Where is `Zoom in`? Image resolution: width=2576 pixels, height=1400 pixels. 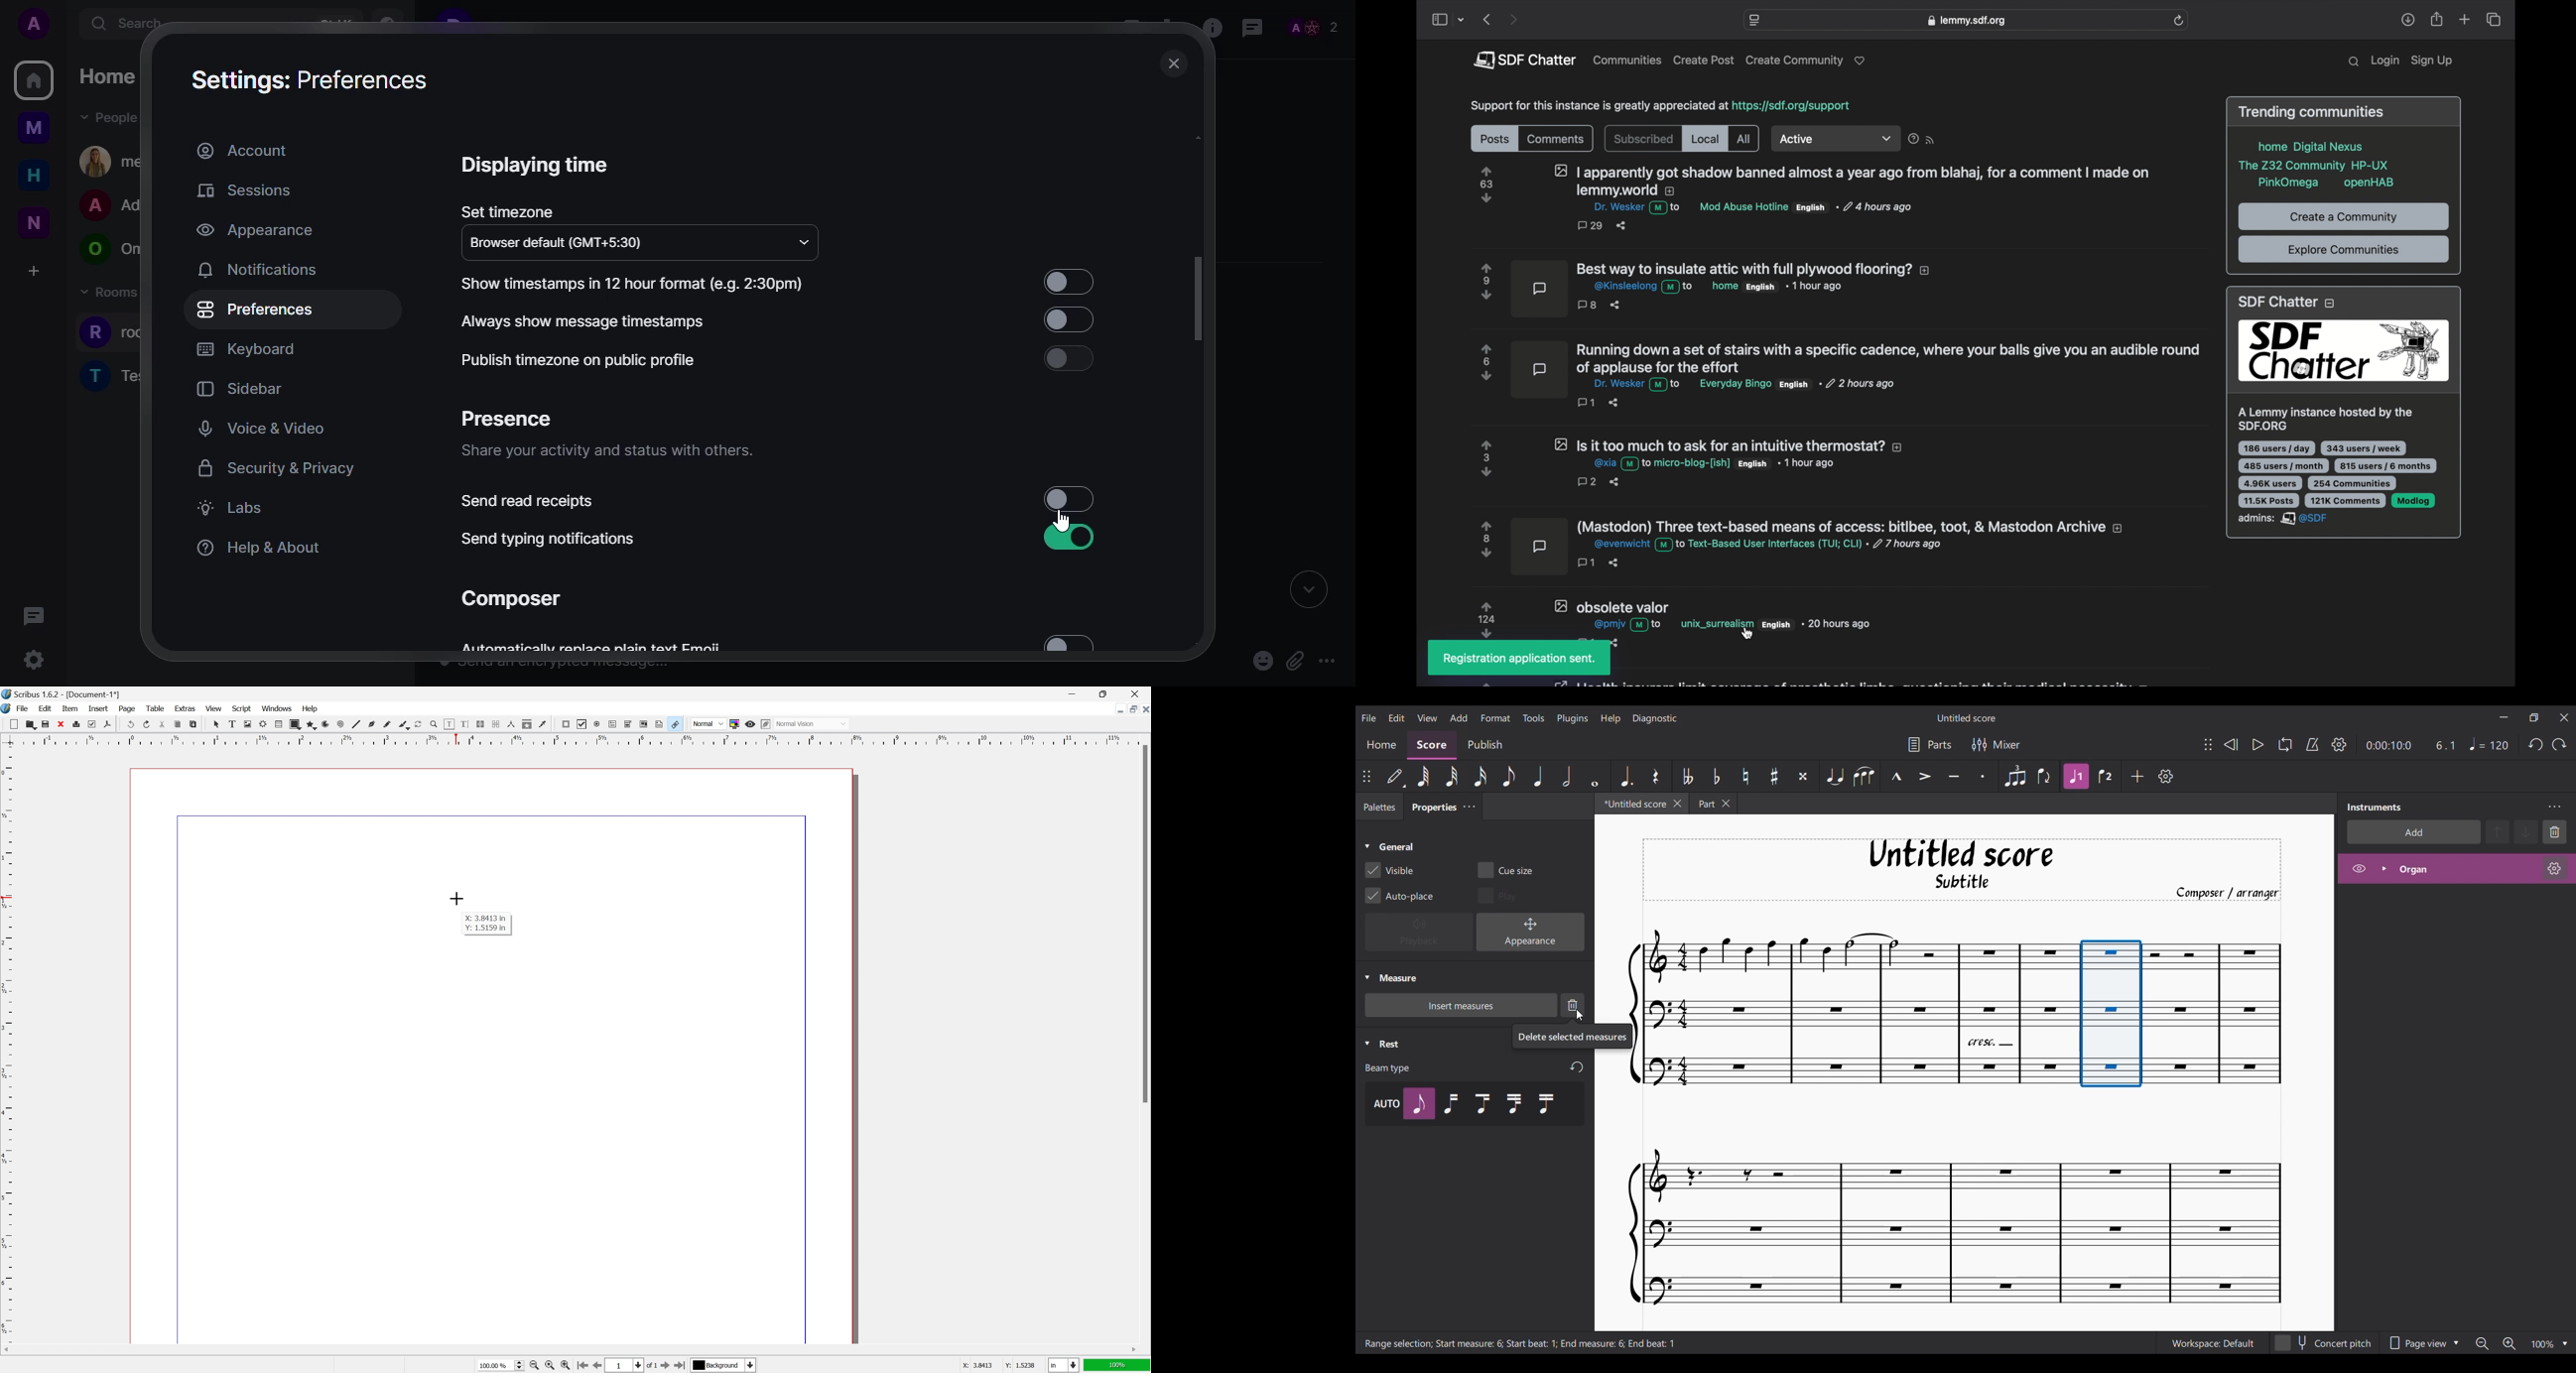
Zoom in is located at coordinates (2509, 1344).